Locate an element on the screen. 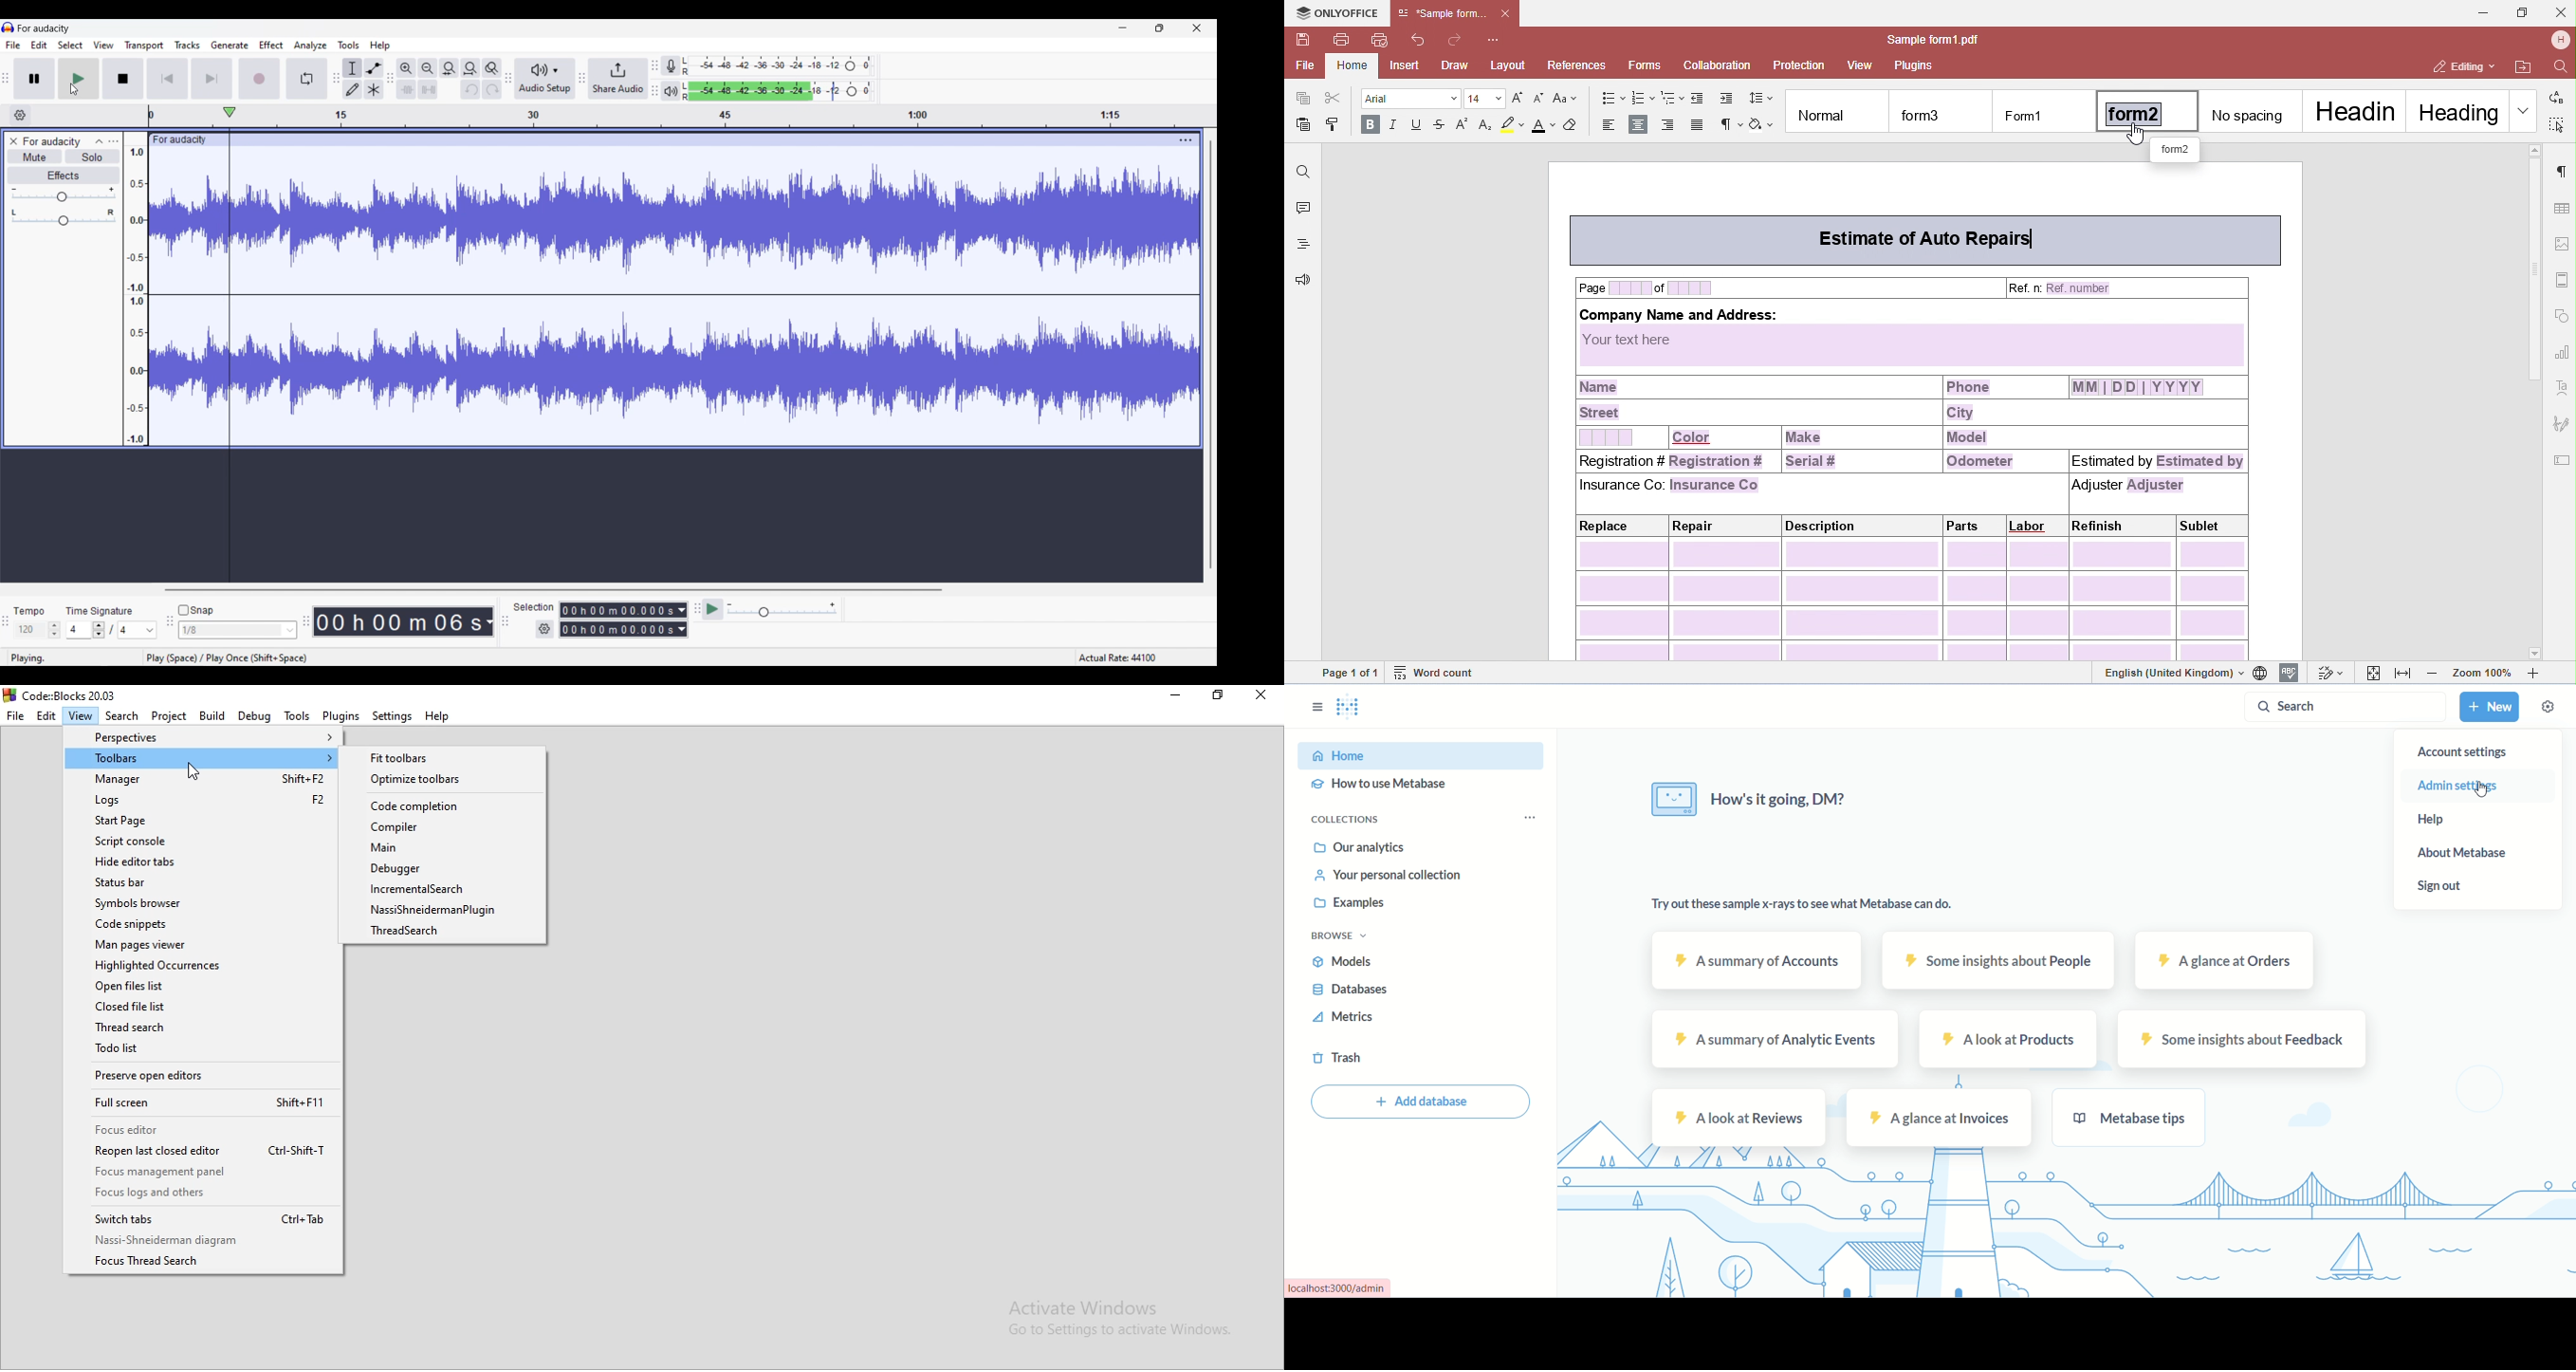  Playback meter is located at coordinates (671, 91).